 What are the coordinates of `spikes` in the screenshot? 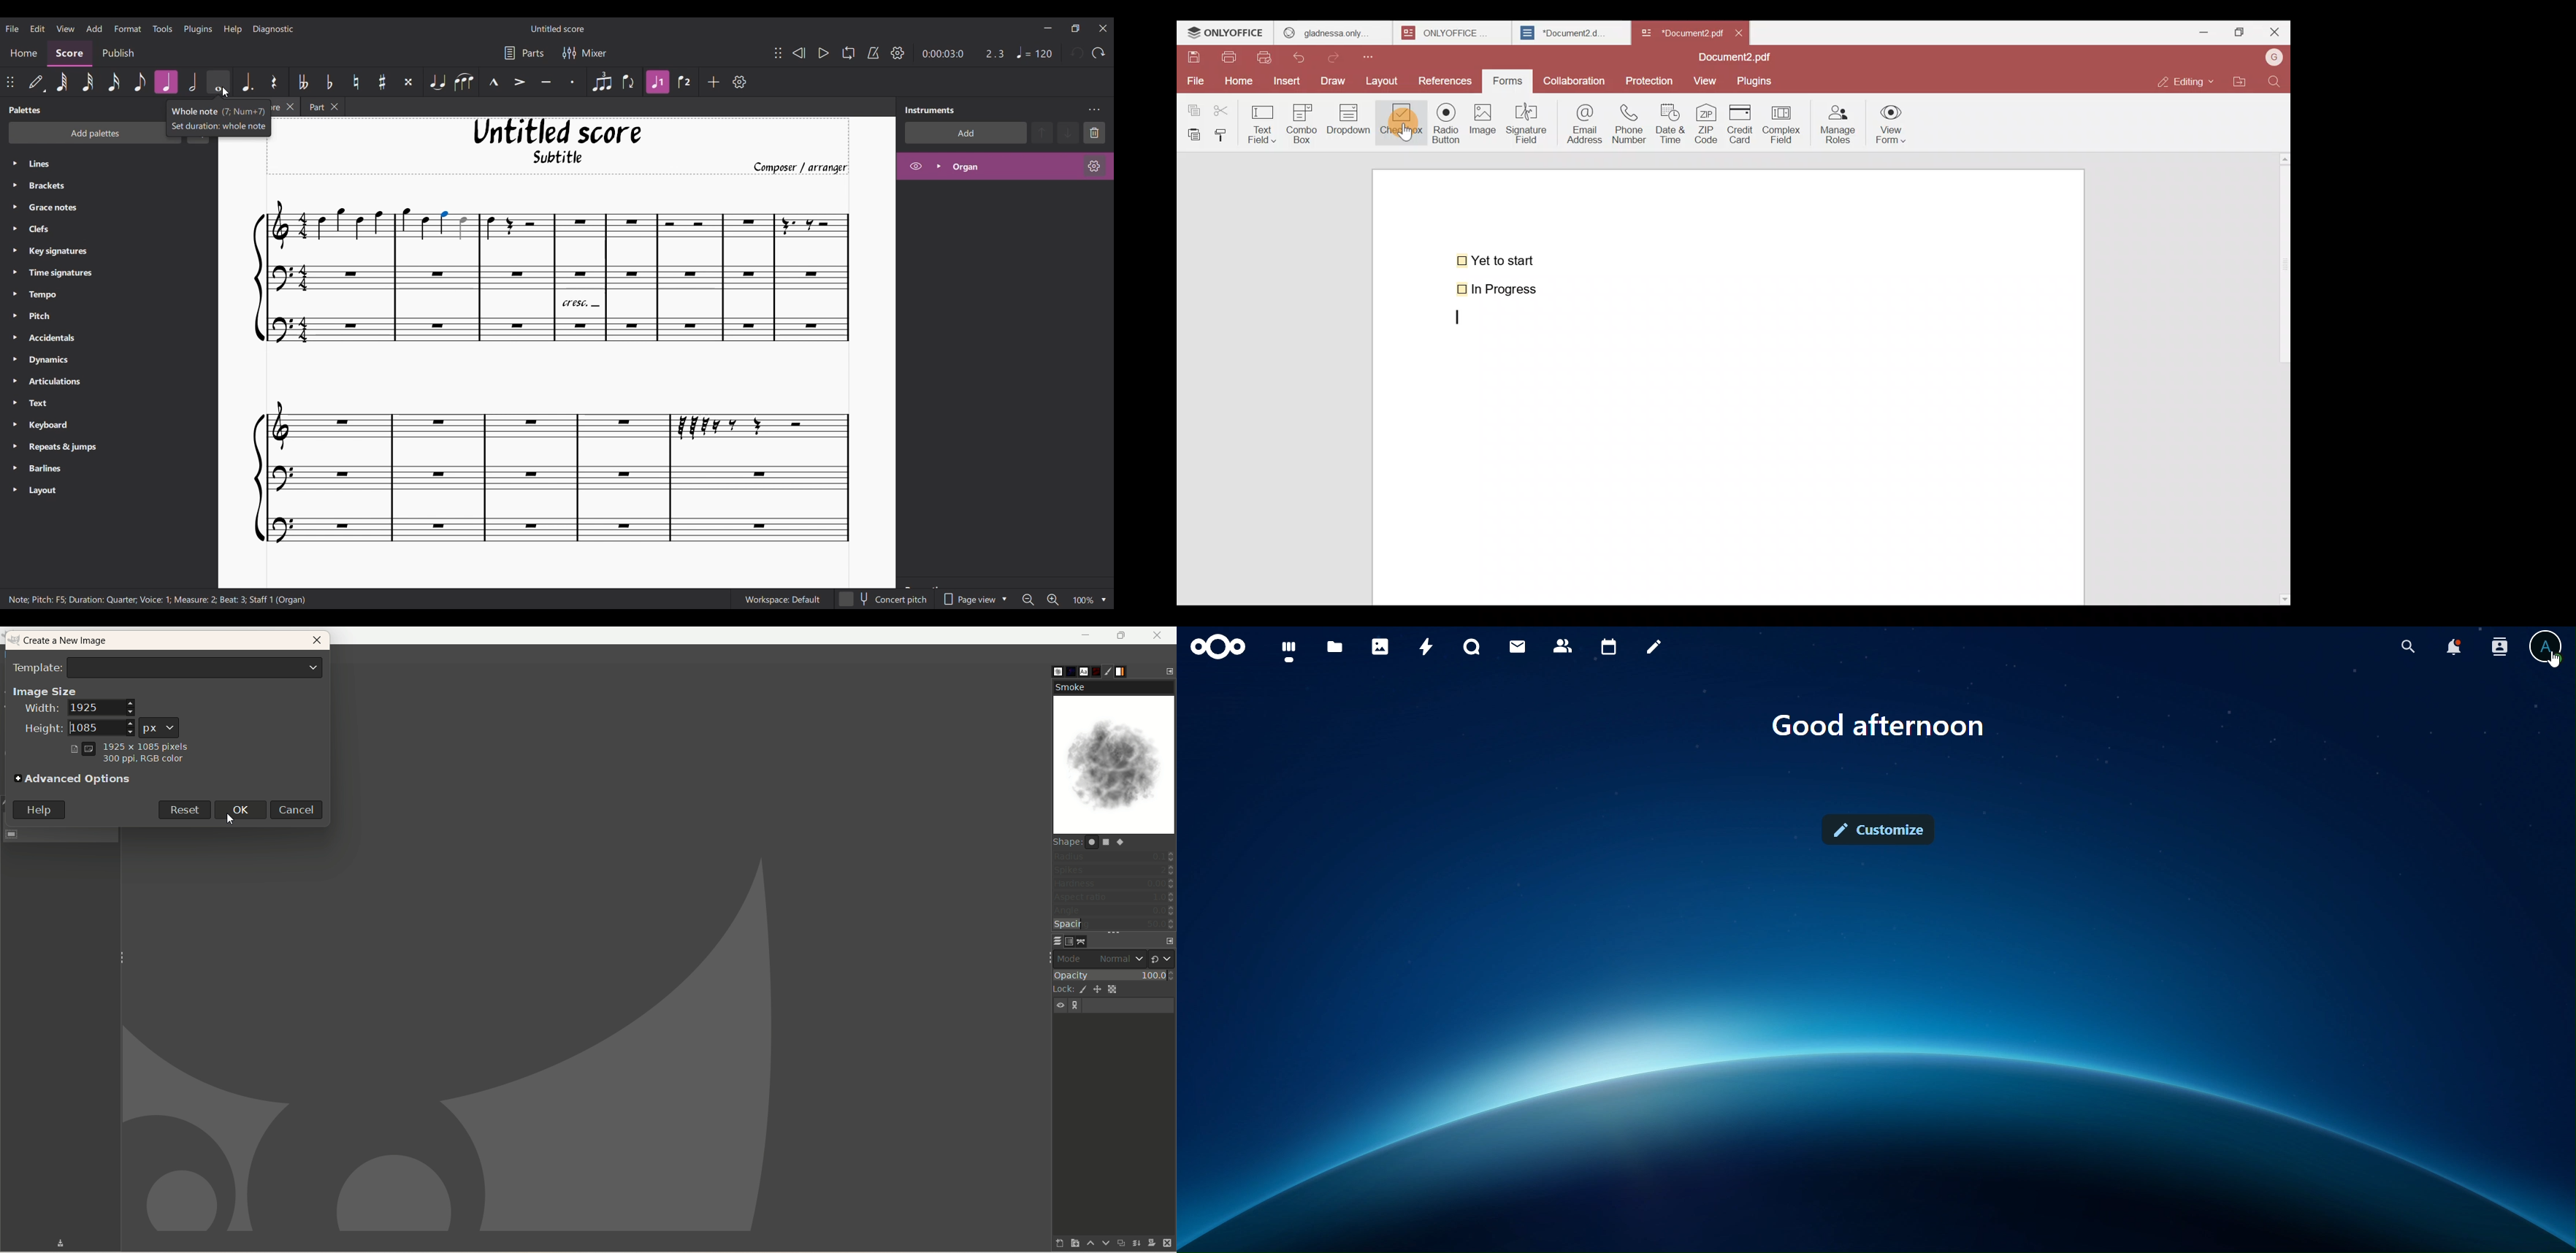 It's located at (1114, 872).